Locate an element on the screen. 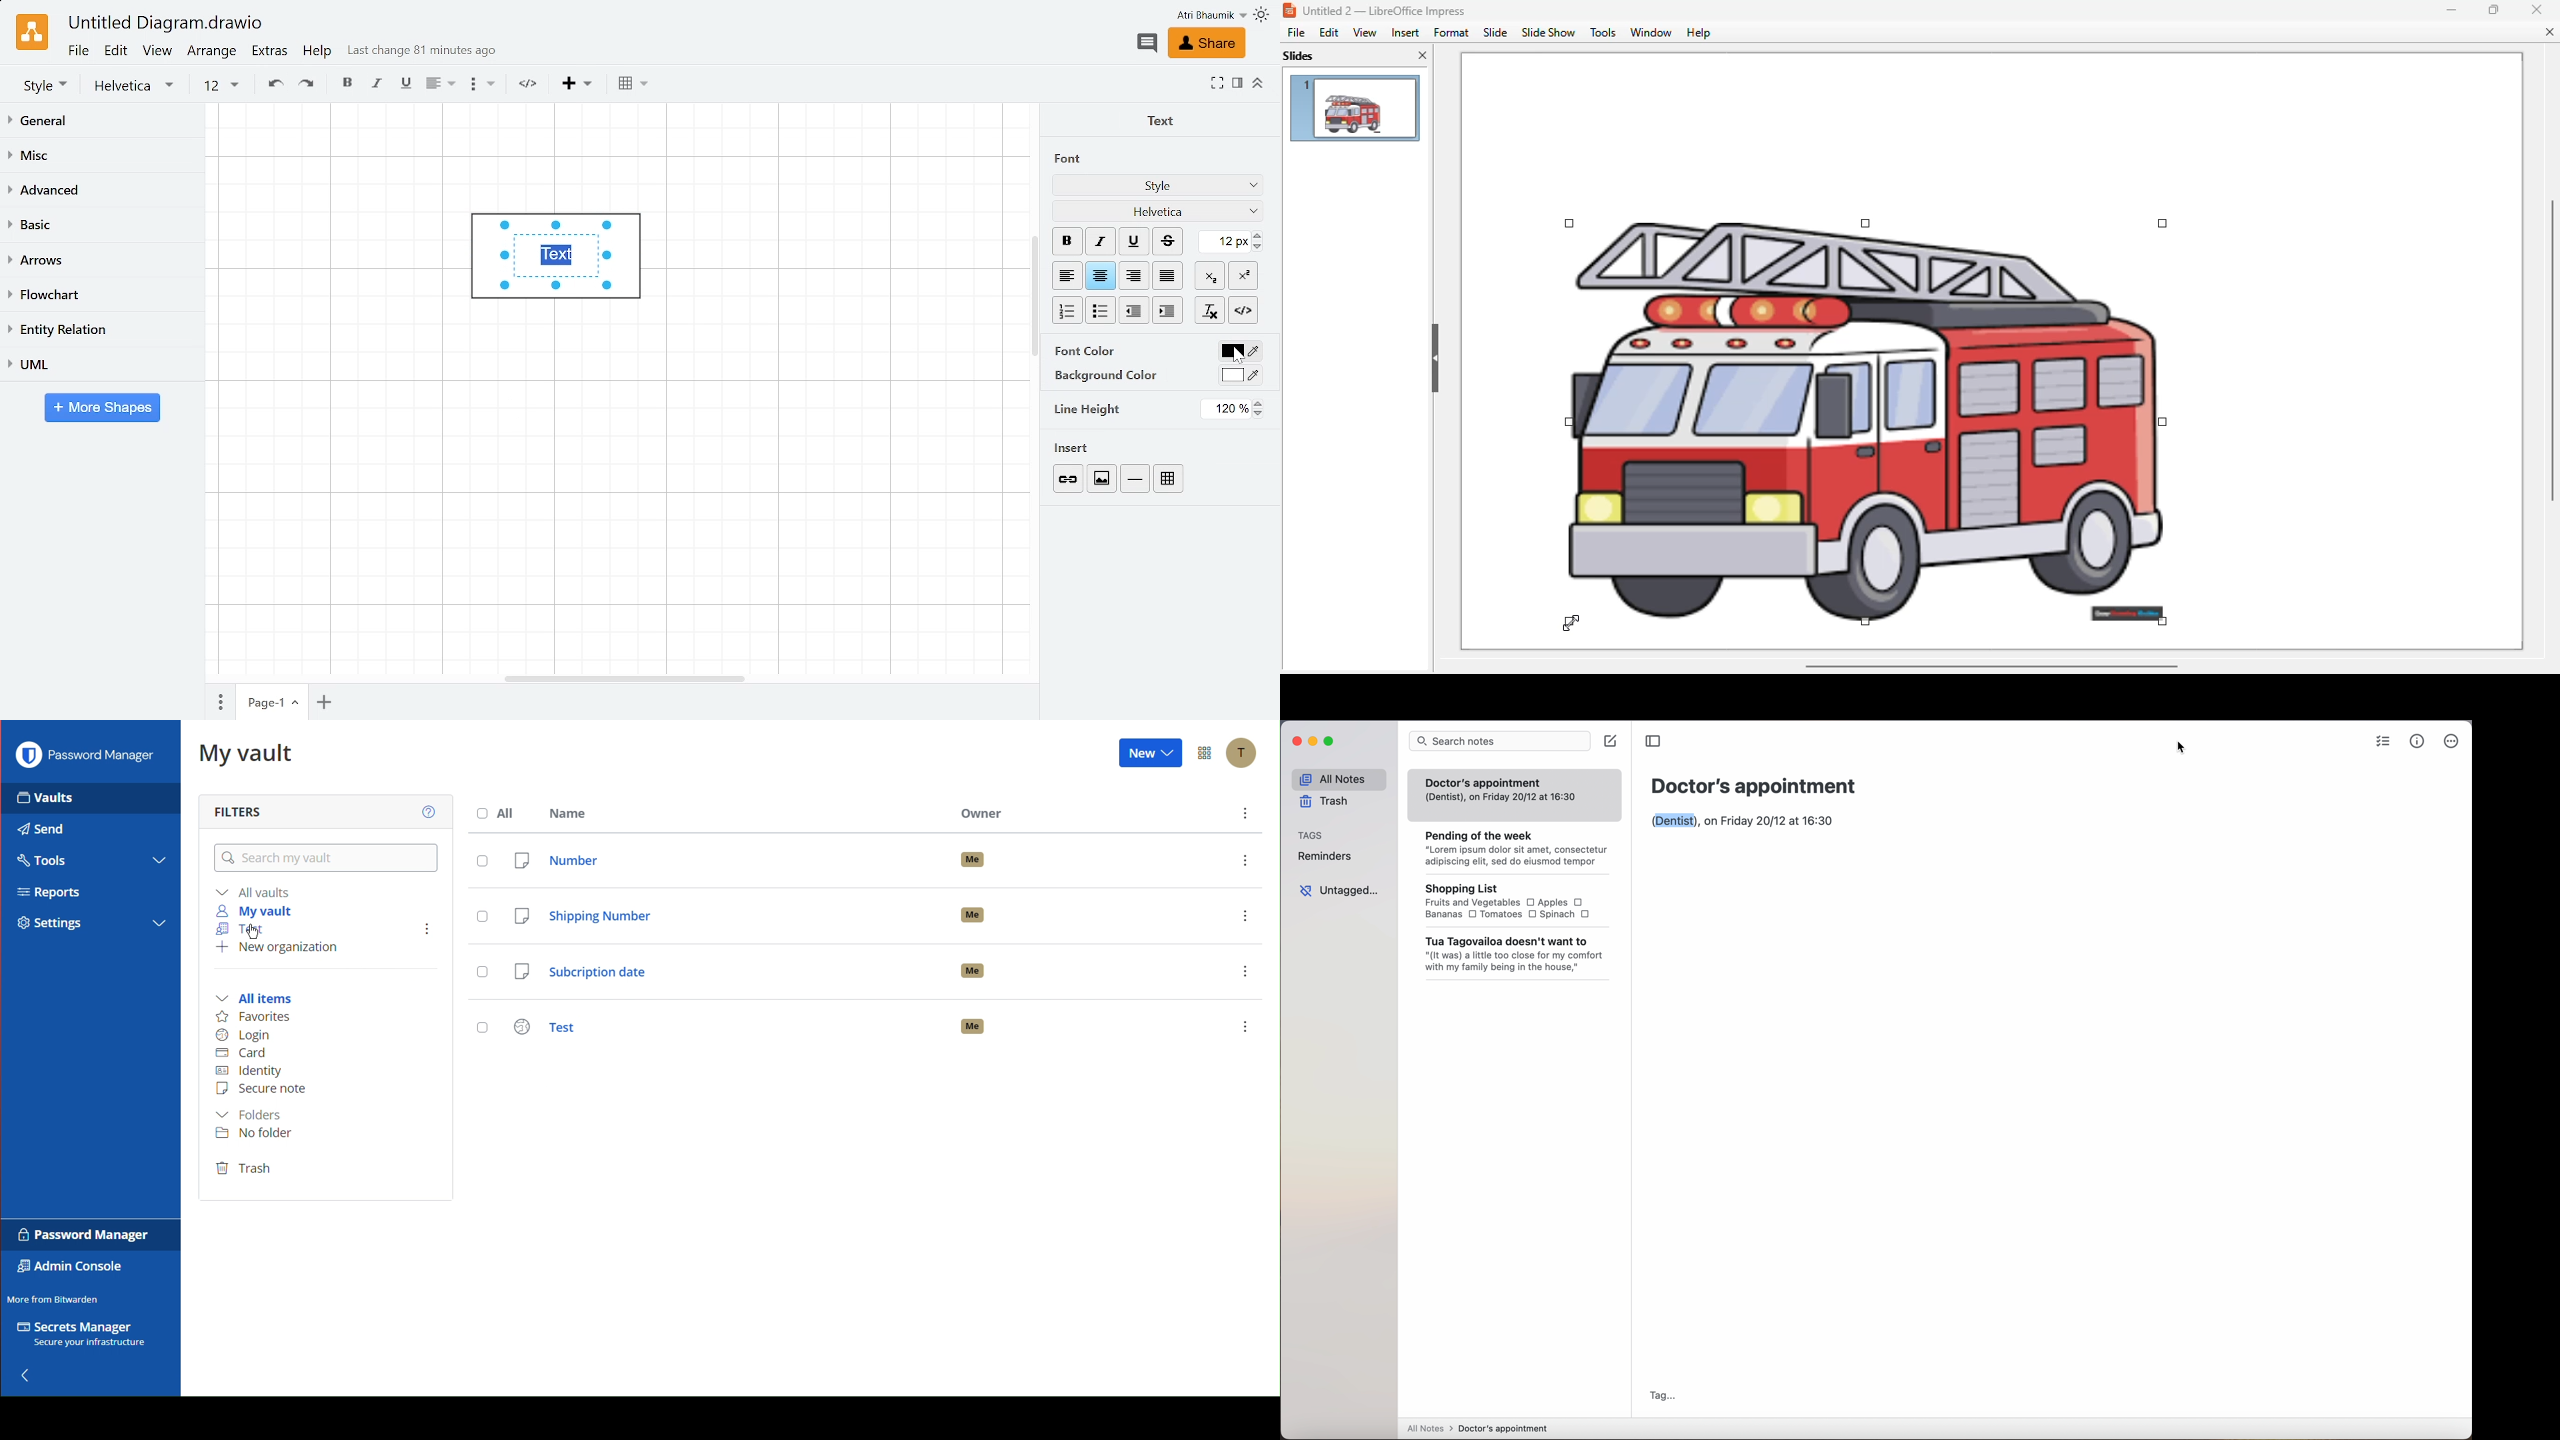 The height and width of the screenshot is (1456, 2576). window is located at coordinates (1649, 32).